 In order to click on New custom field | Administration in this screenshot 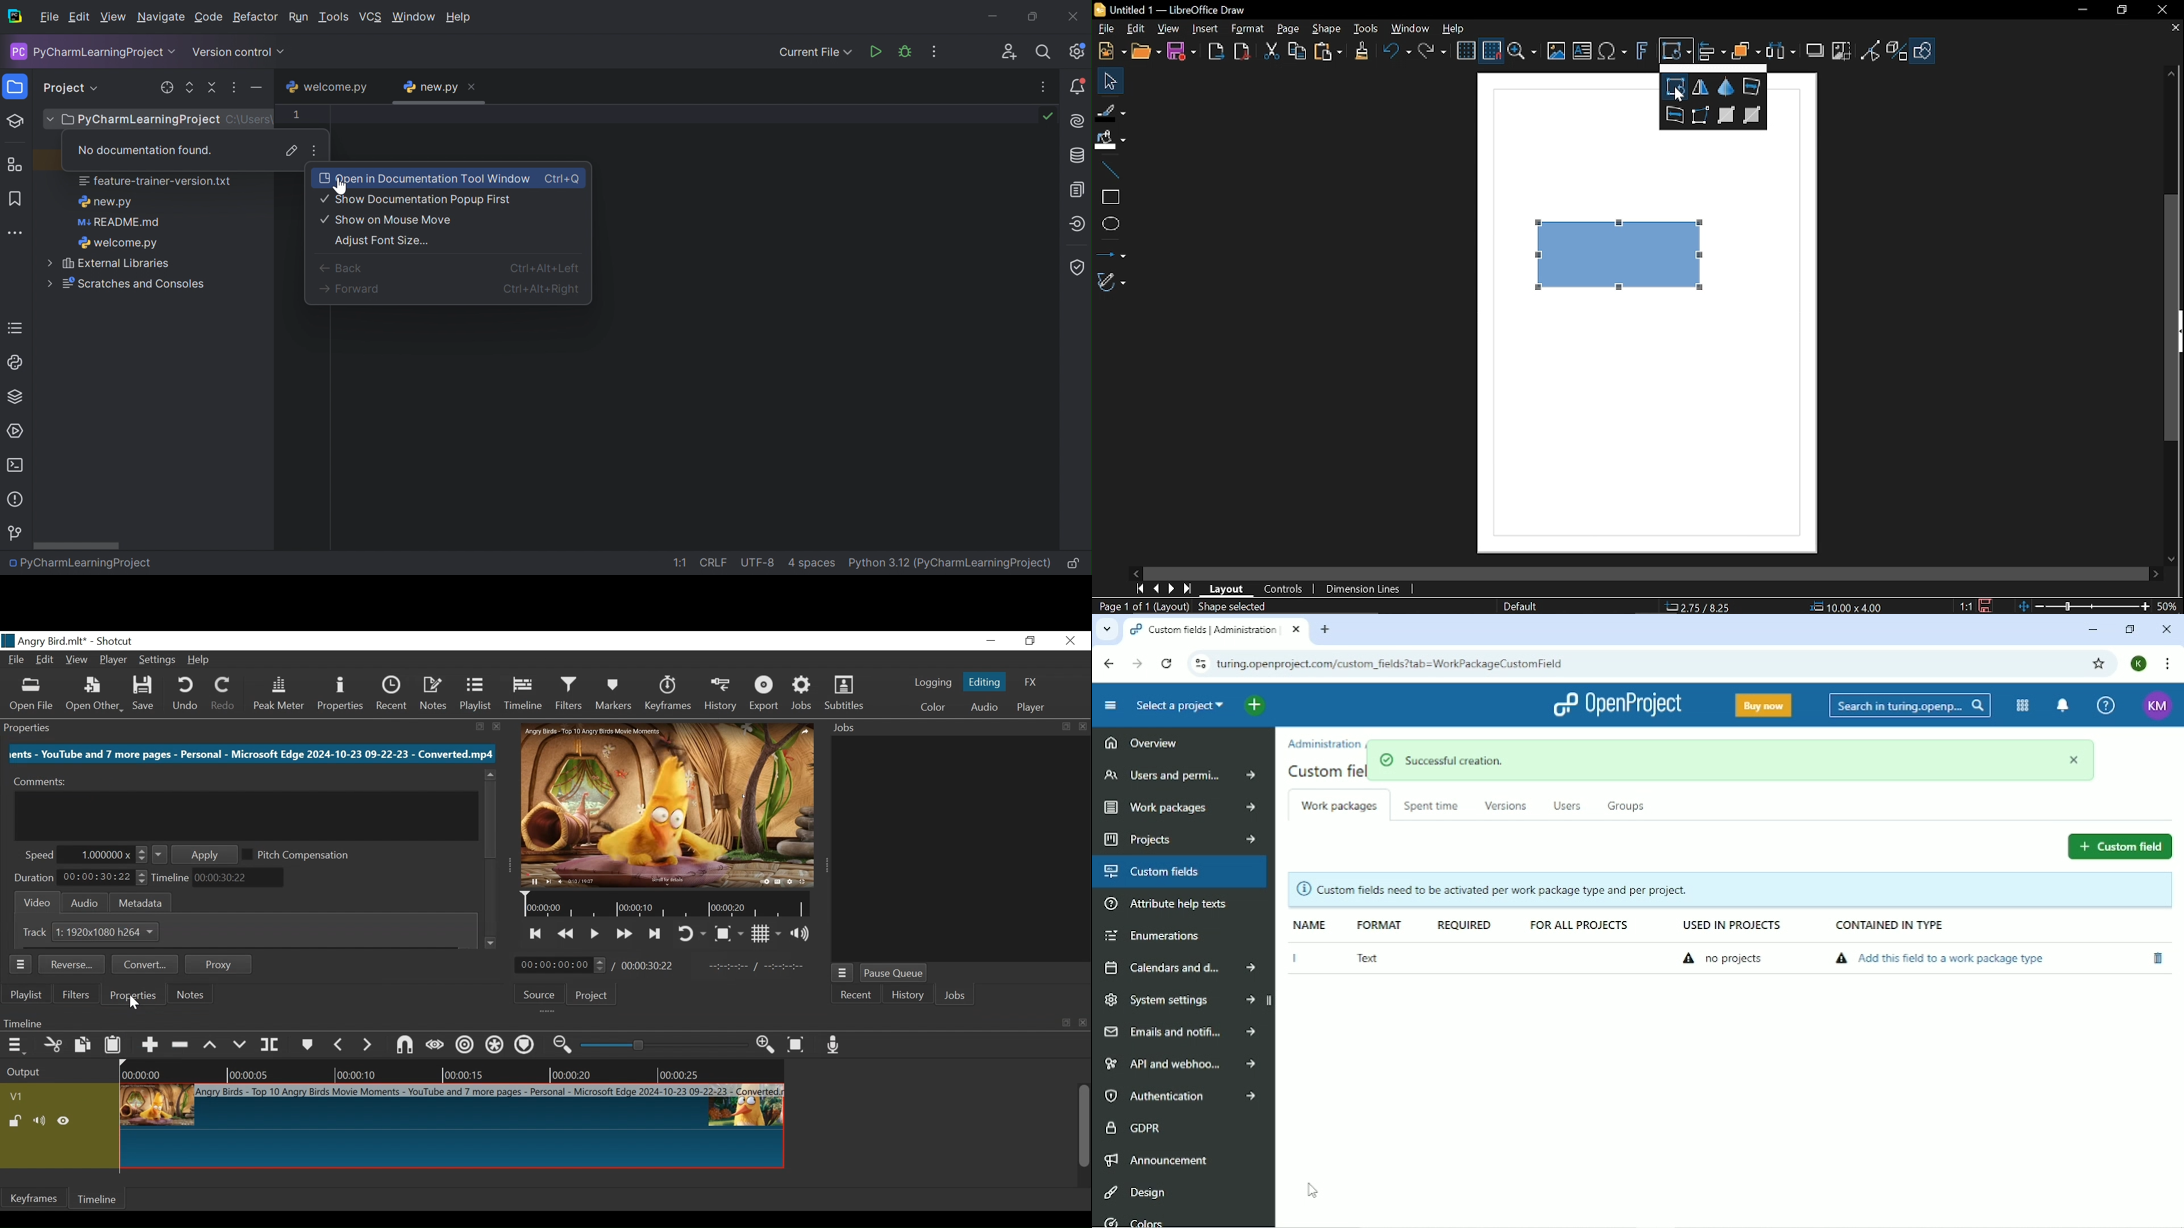, I will do `click(1217, 631)`.